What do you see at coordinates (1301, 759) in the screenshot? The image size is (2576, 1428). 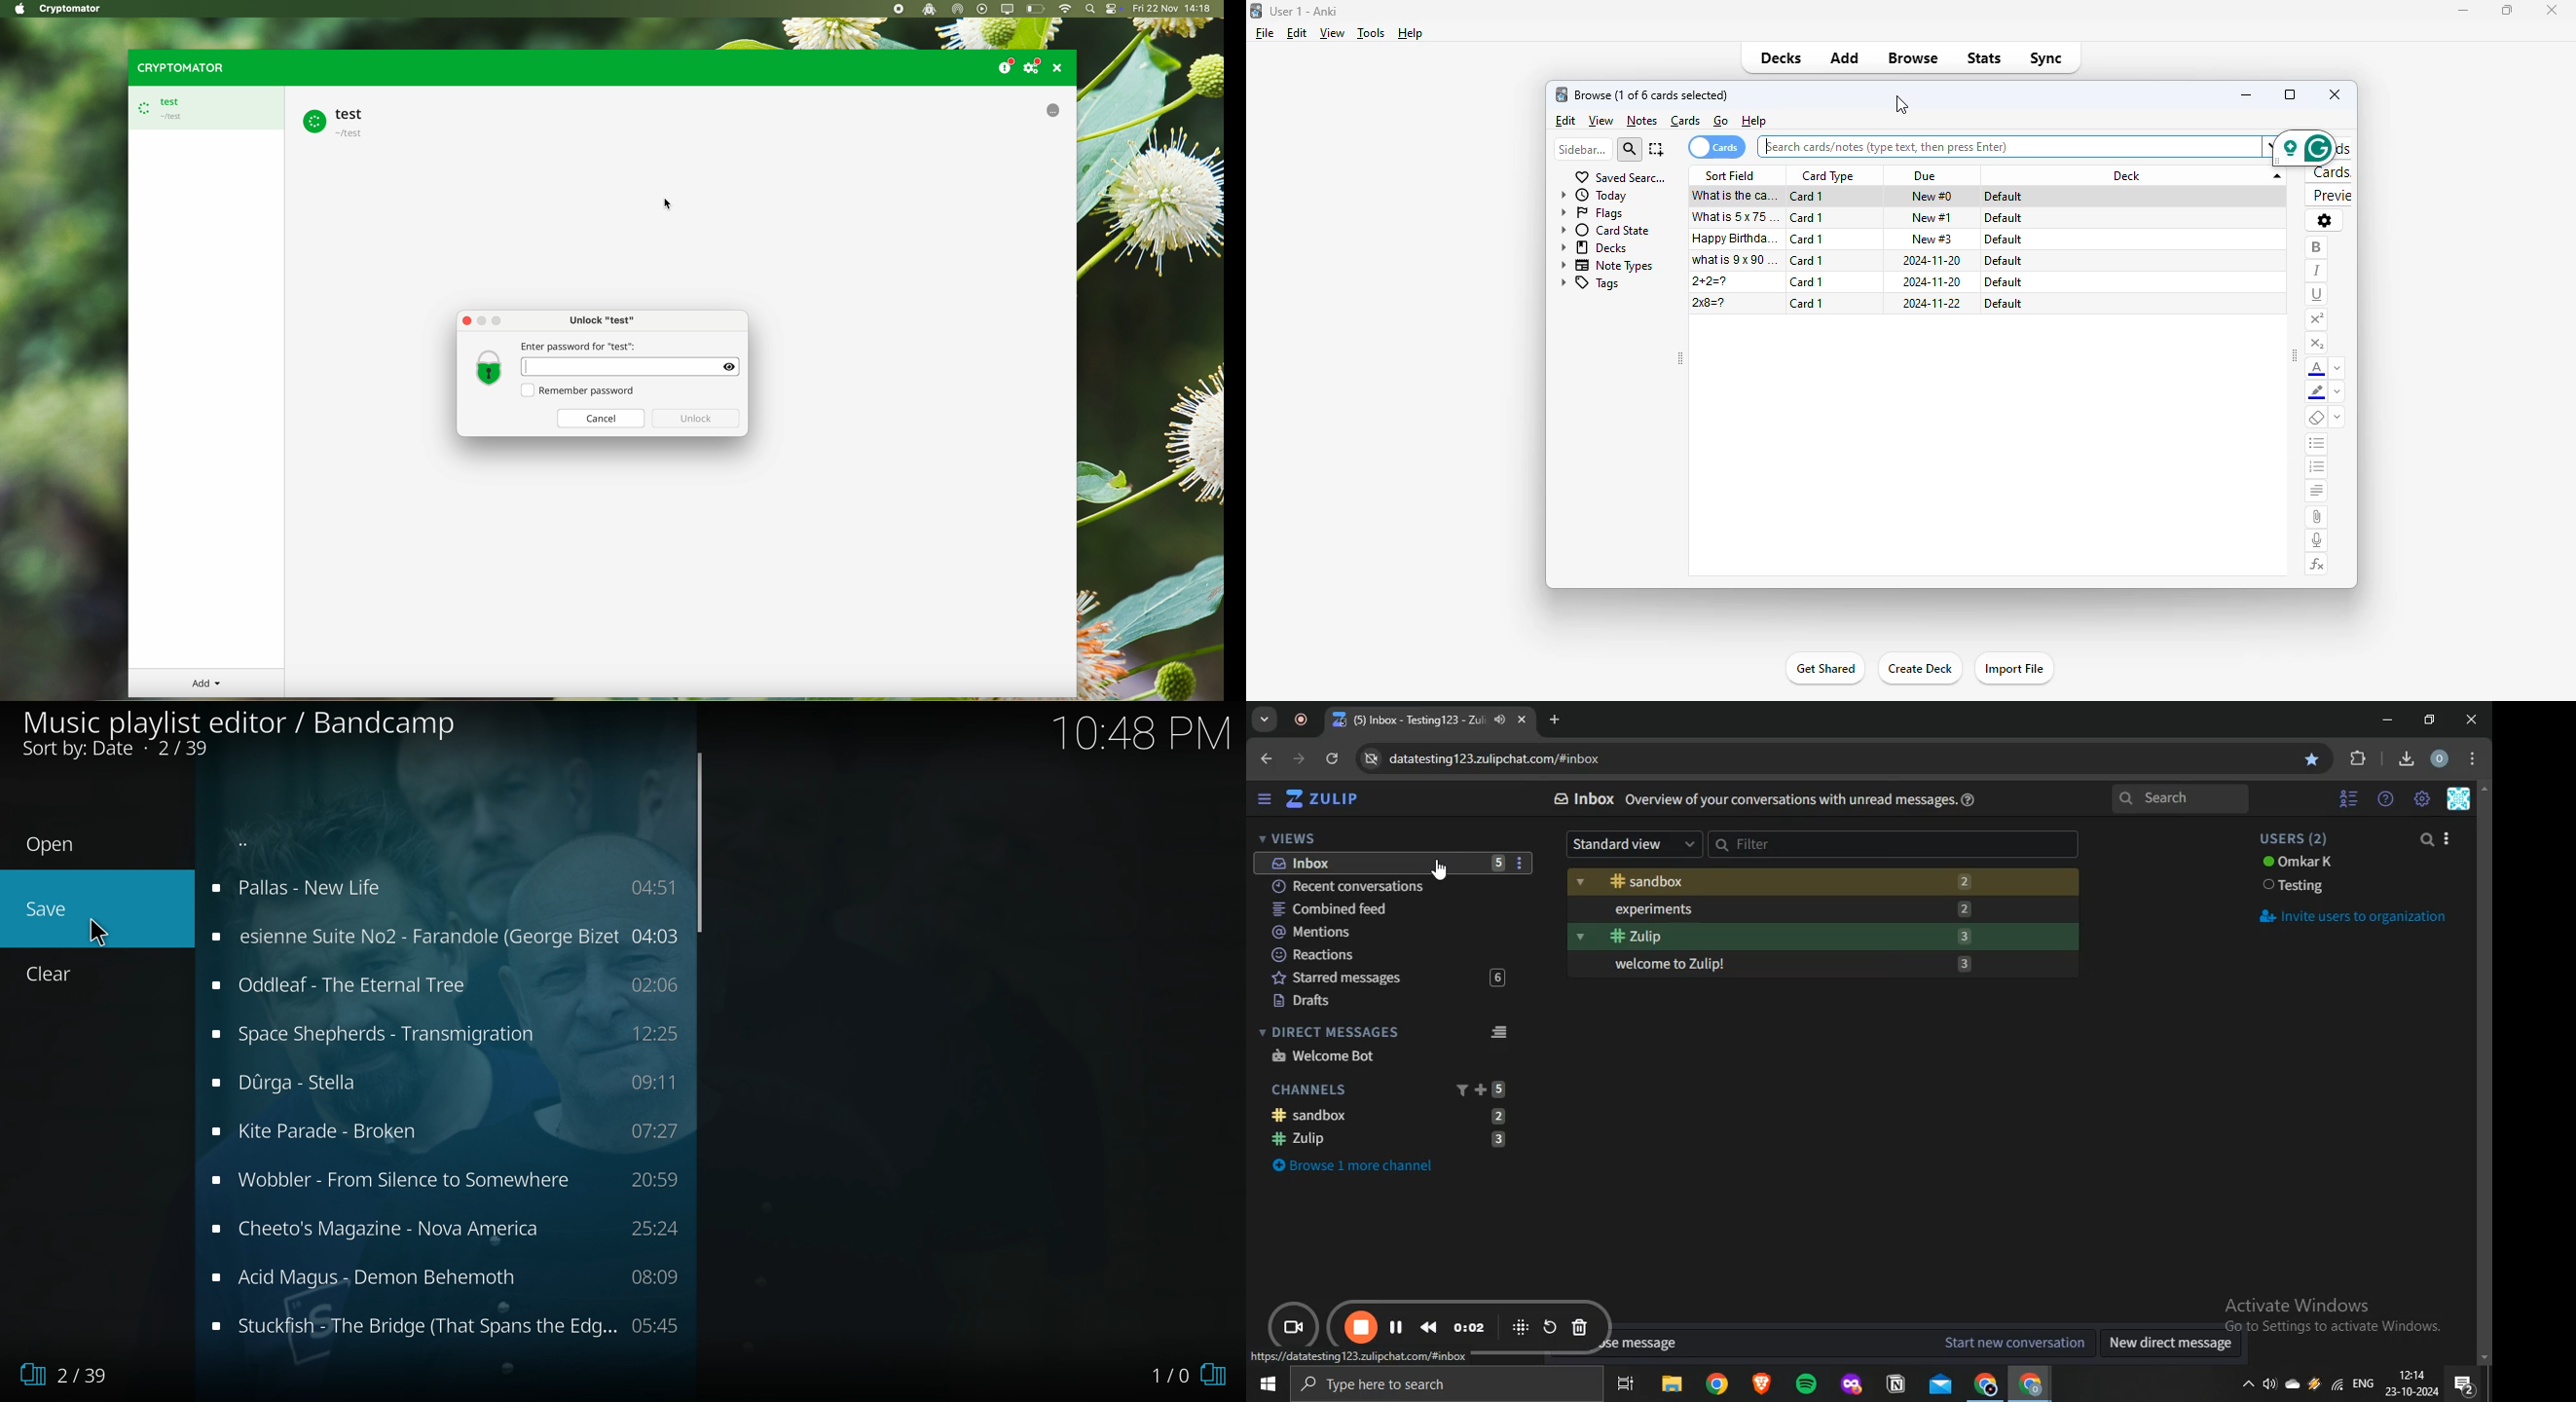 I see `go to next page` at bounding box center [1301, 759].